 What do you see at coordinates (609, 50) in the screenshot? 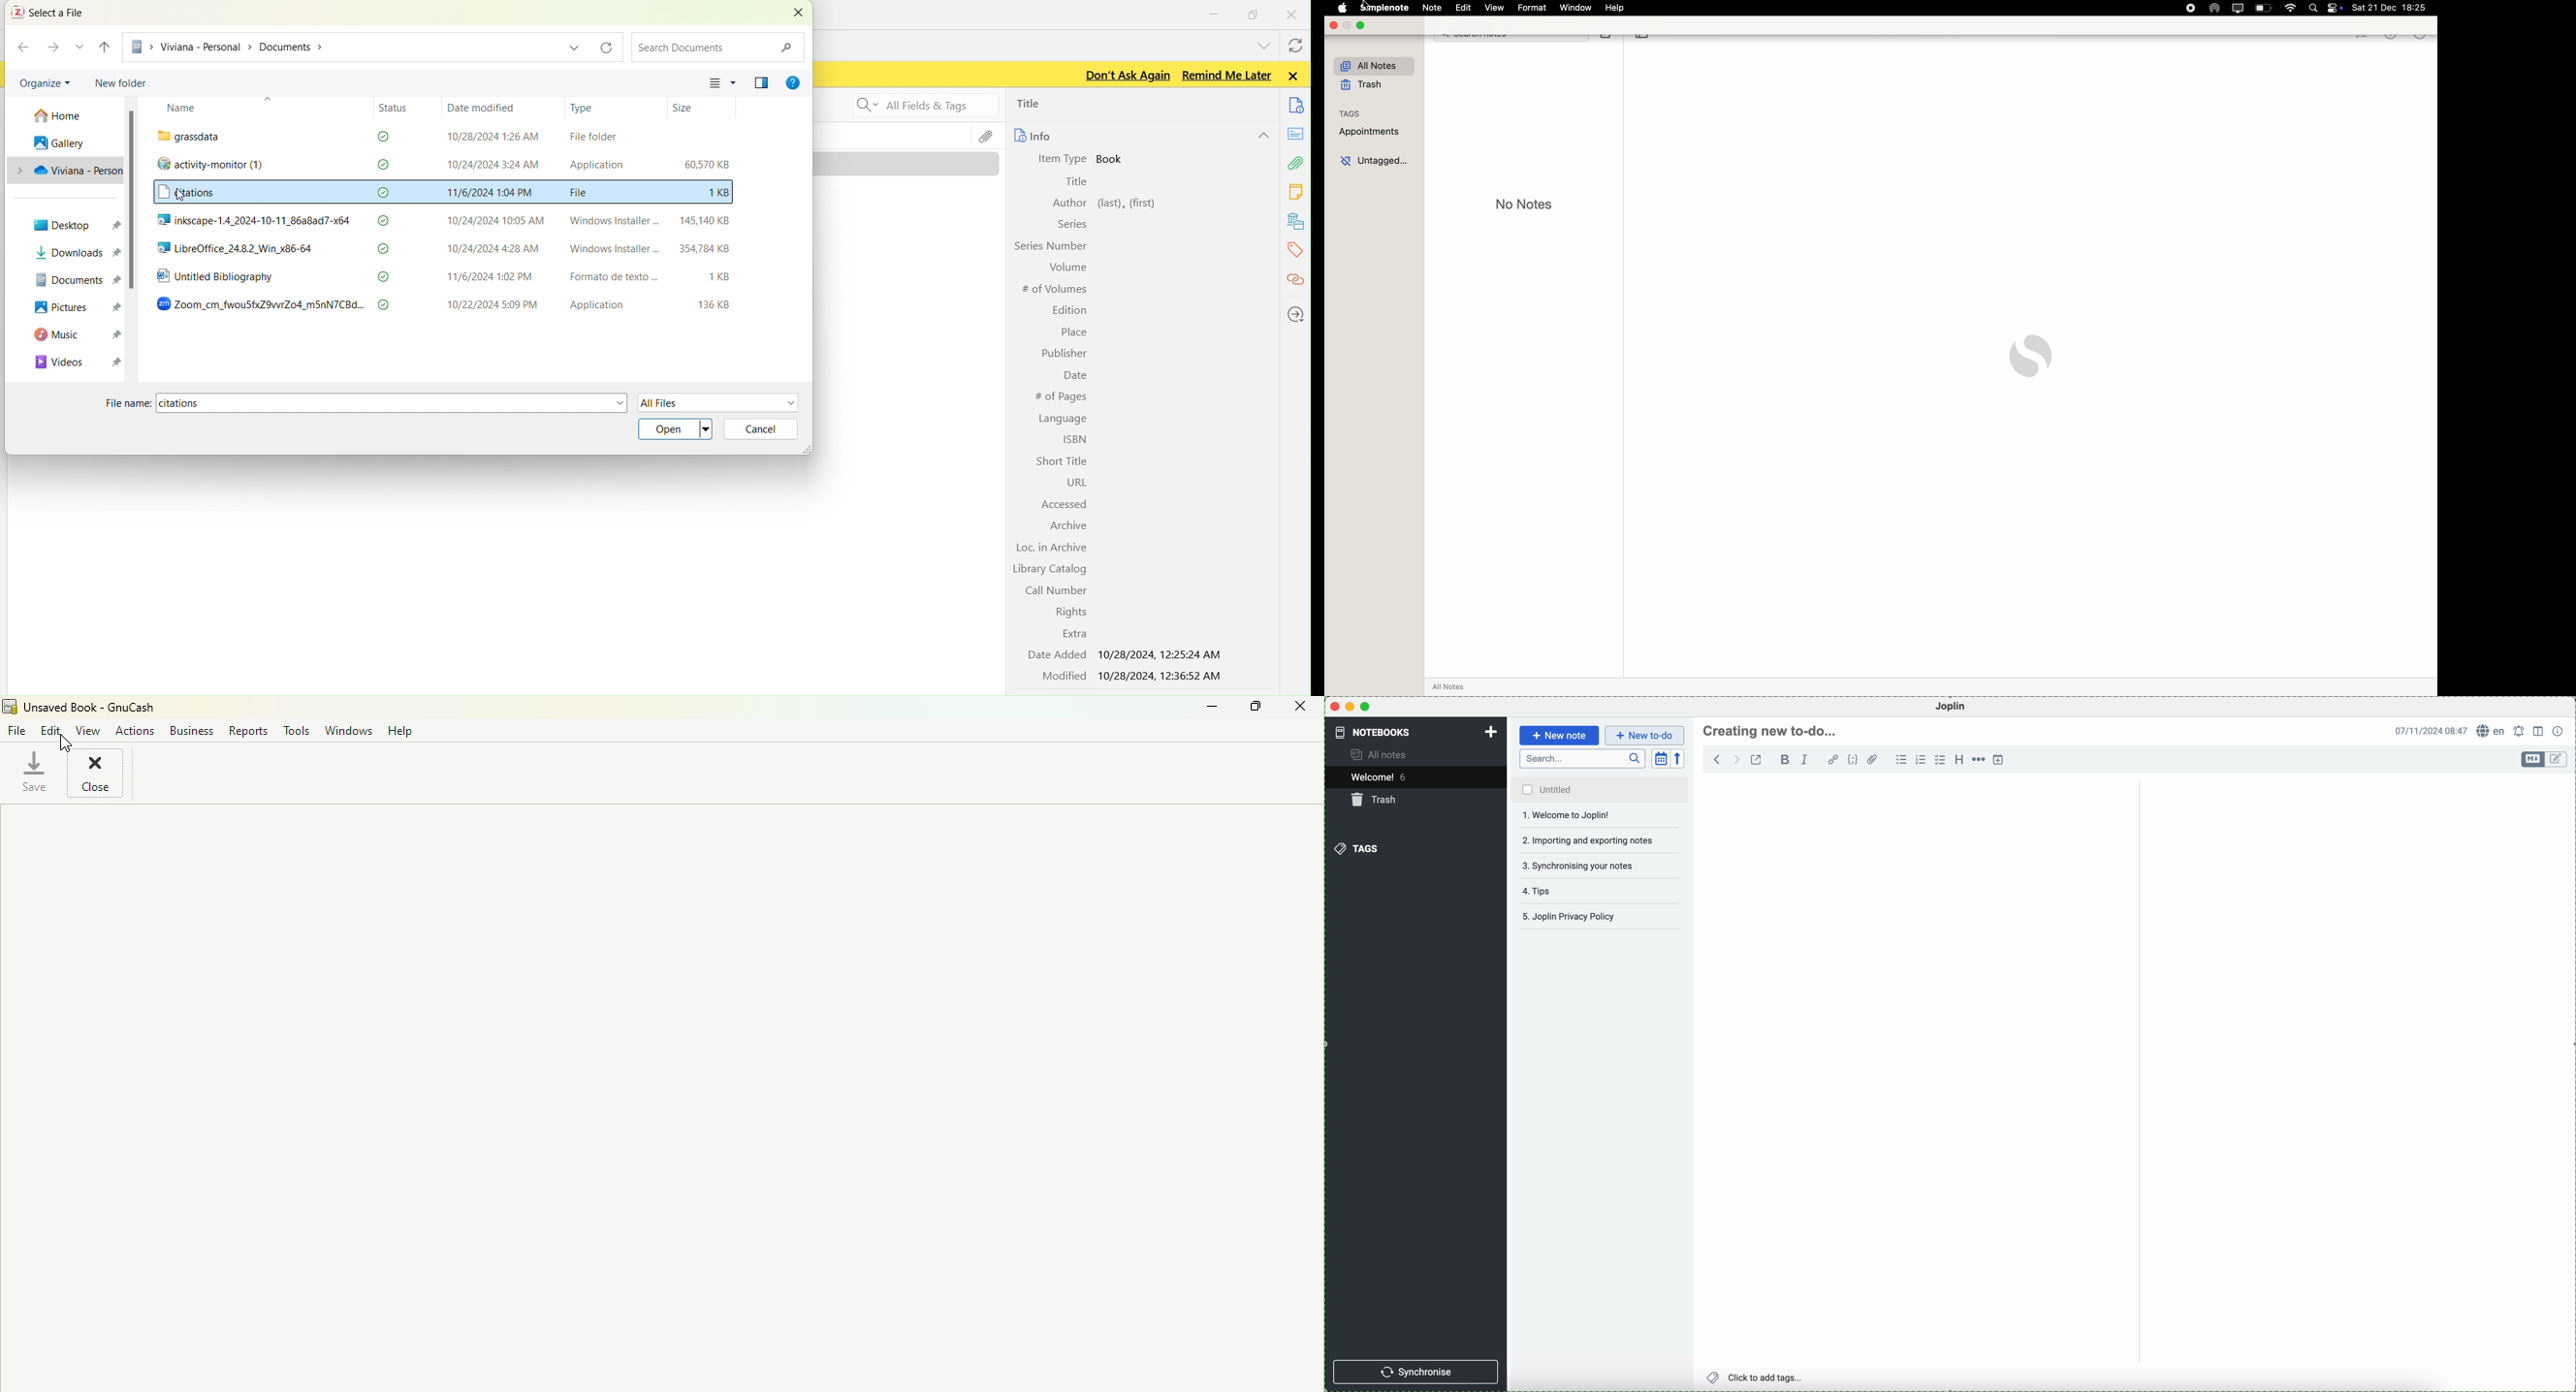
I see `refresh` at bounding box center [609, 50].